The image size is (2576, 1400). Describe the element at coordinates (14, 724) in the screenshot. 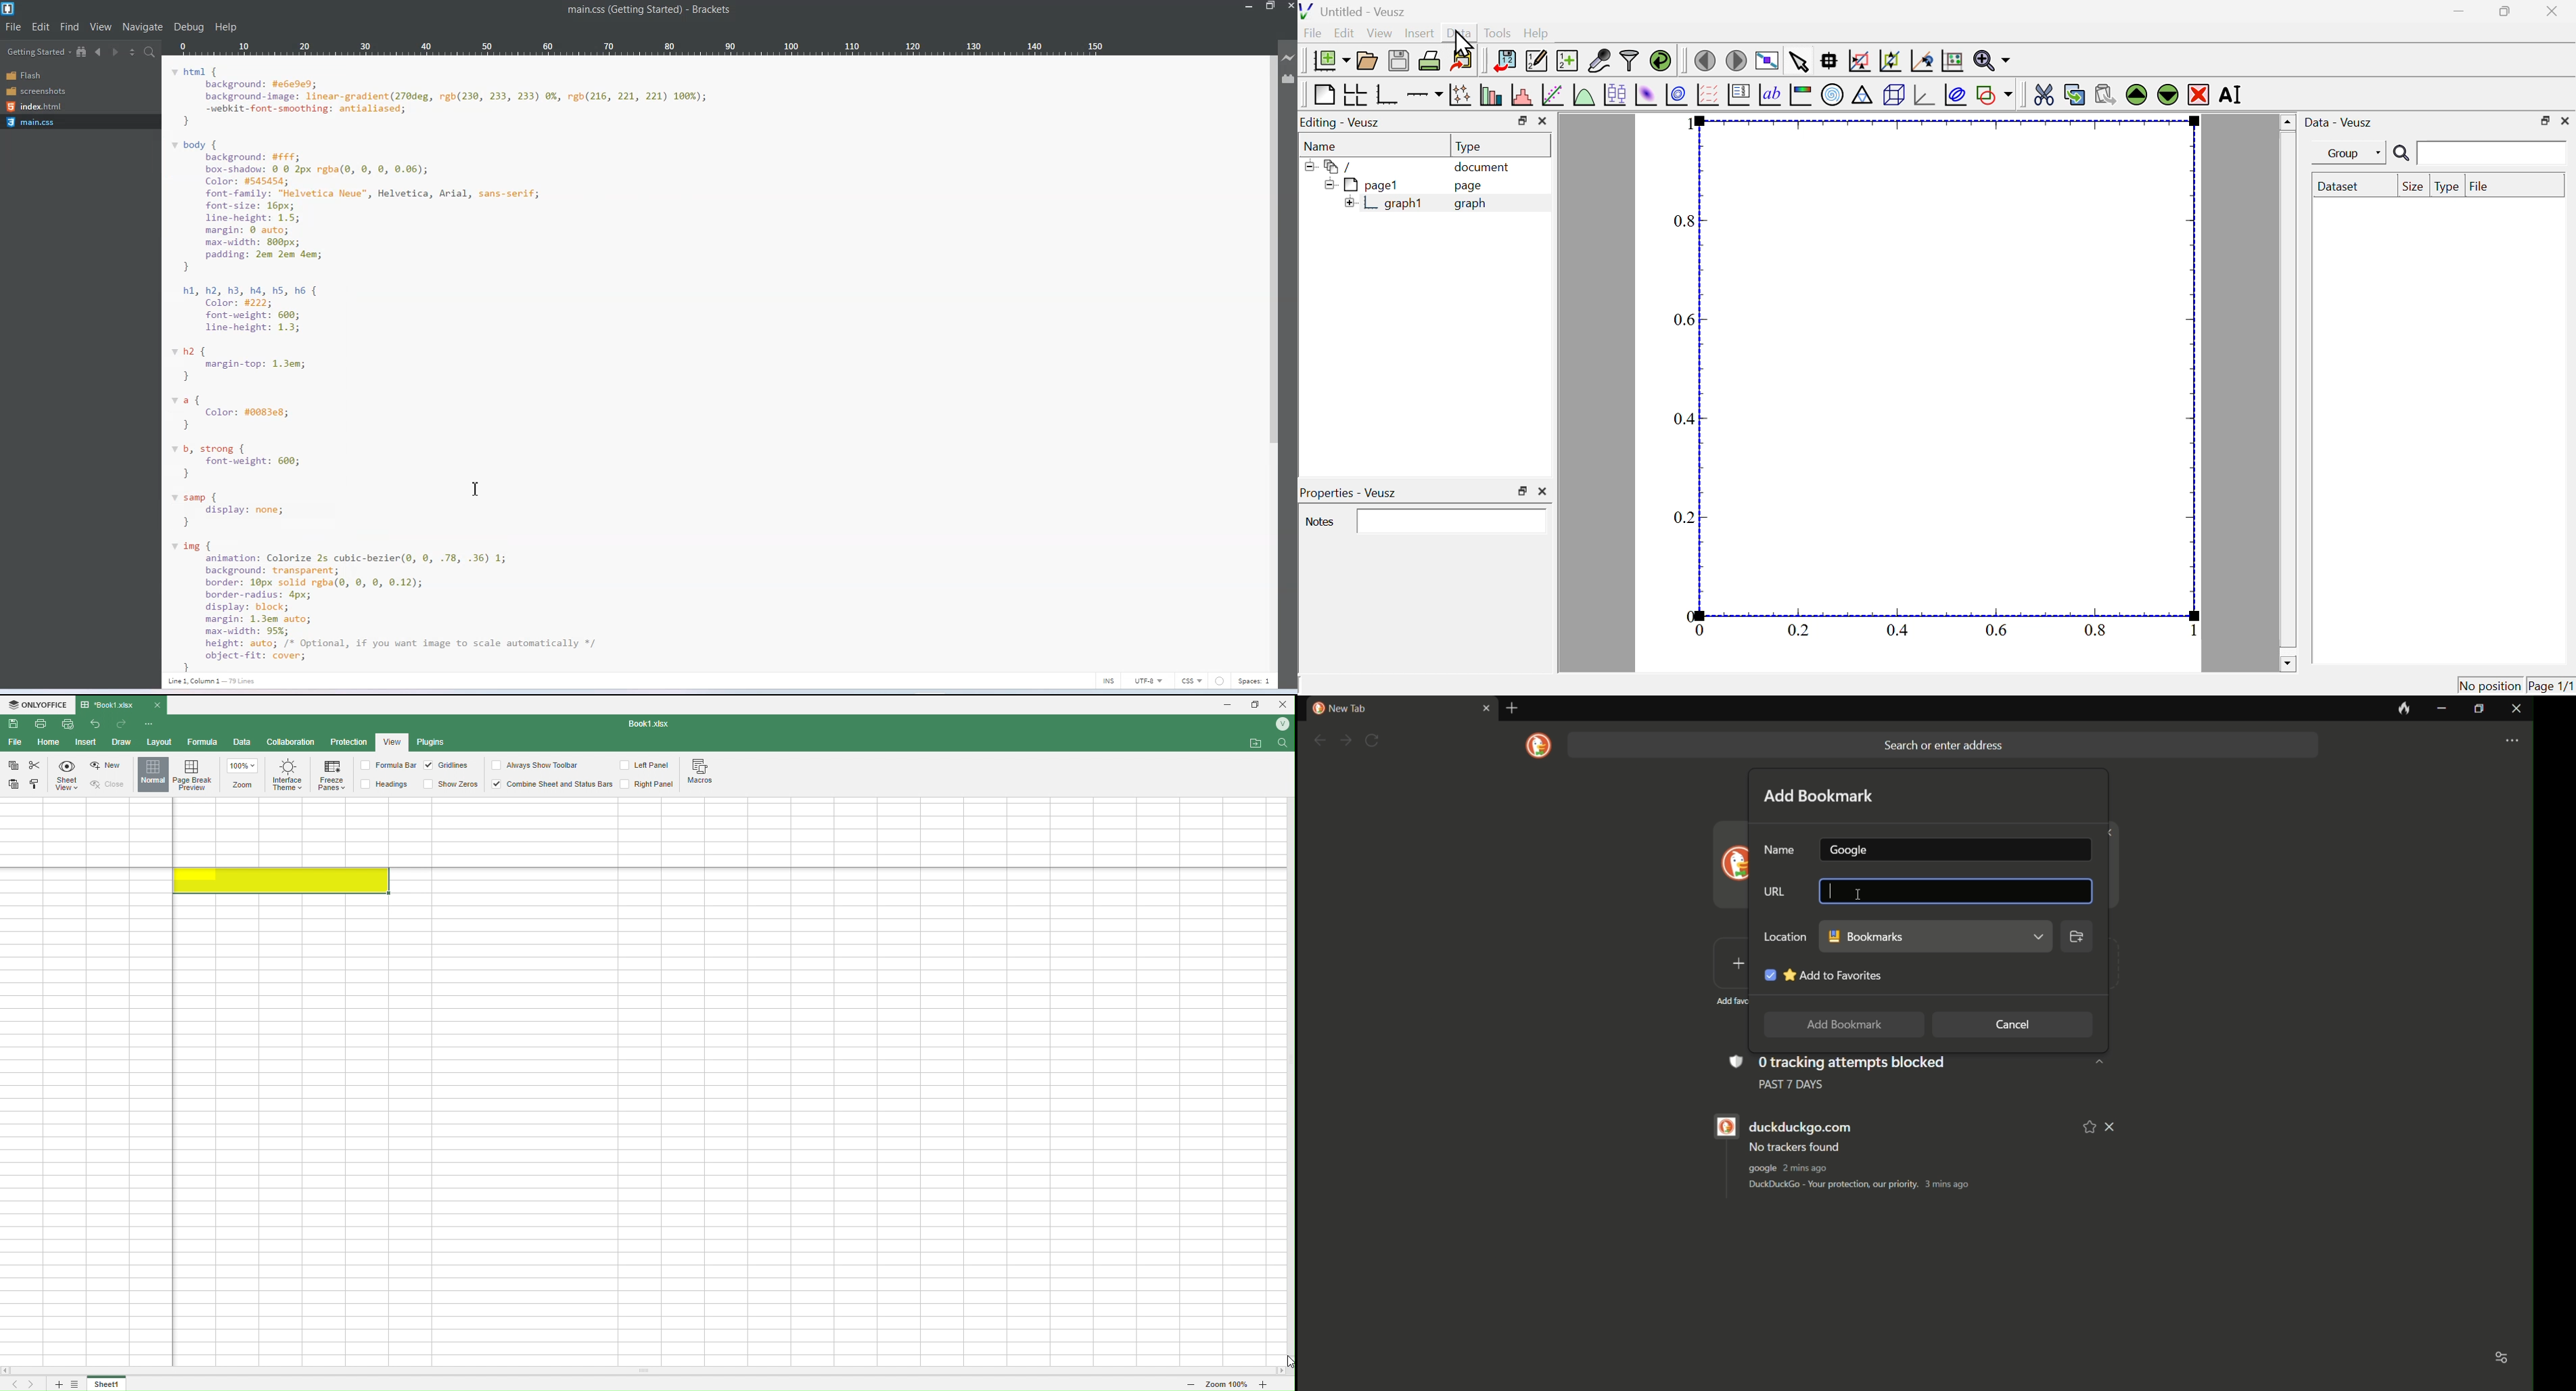

I see `Save` at that location.